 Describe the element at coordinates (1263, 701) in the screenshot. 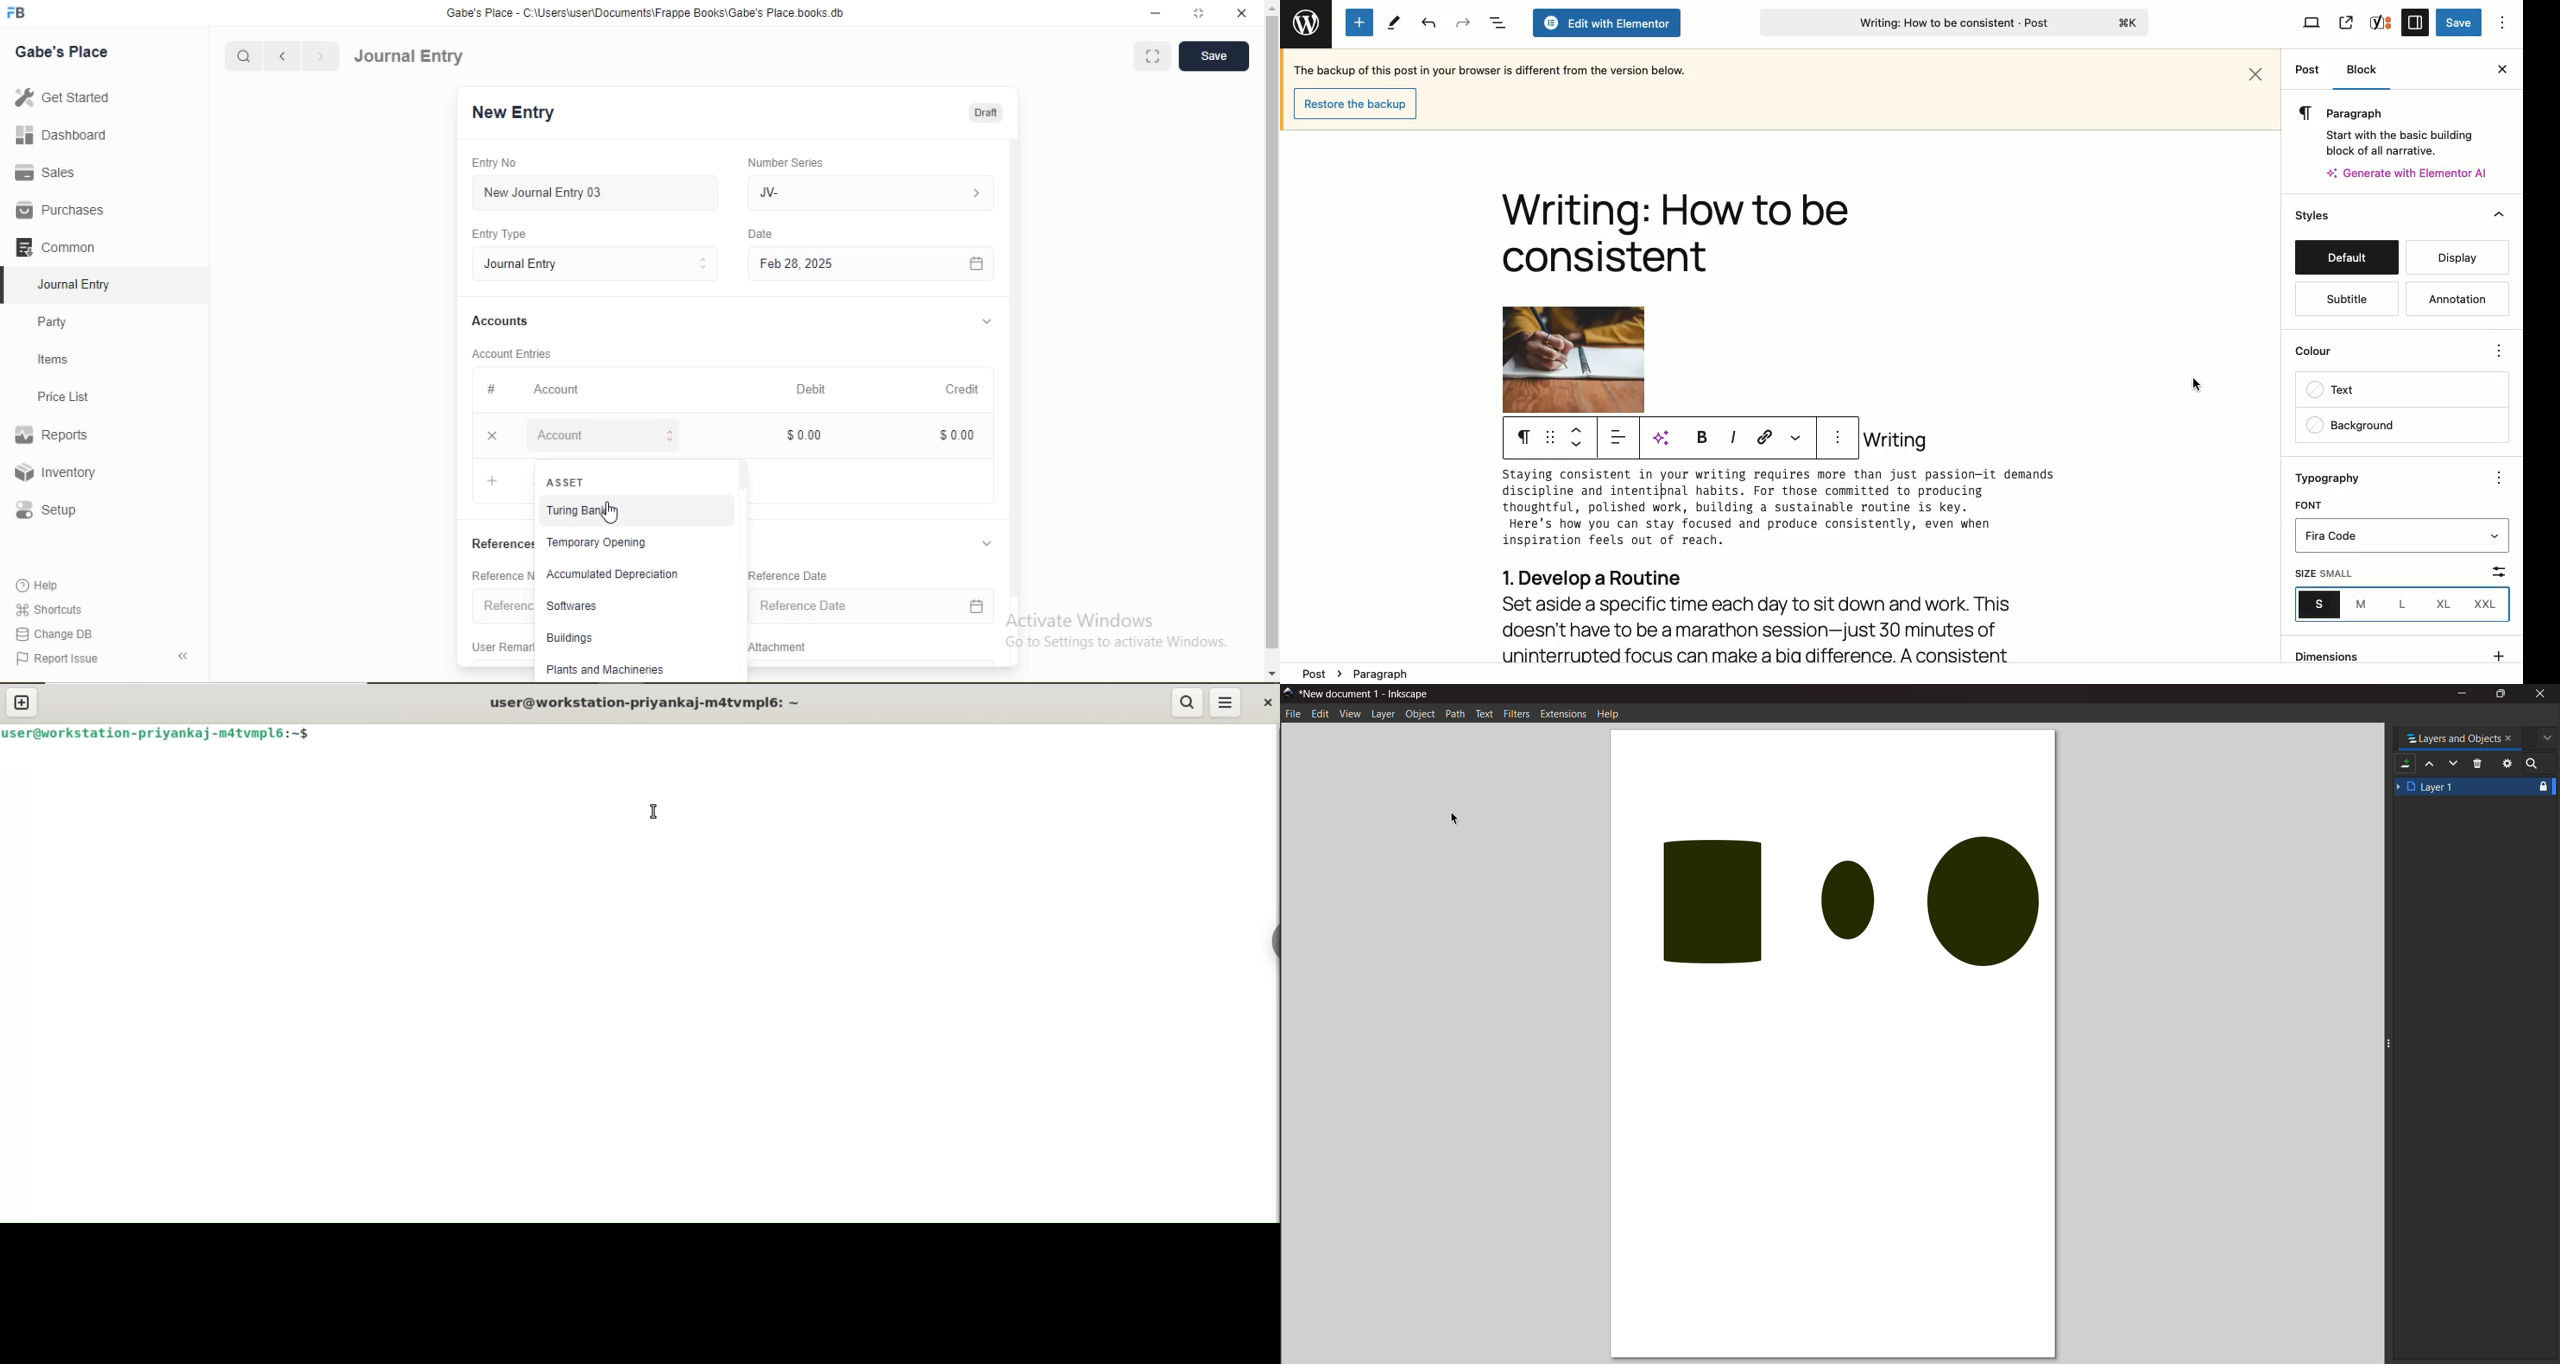

I see `close` at that location.